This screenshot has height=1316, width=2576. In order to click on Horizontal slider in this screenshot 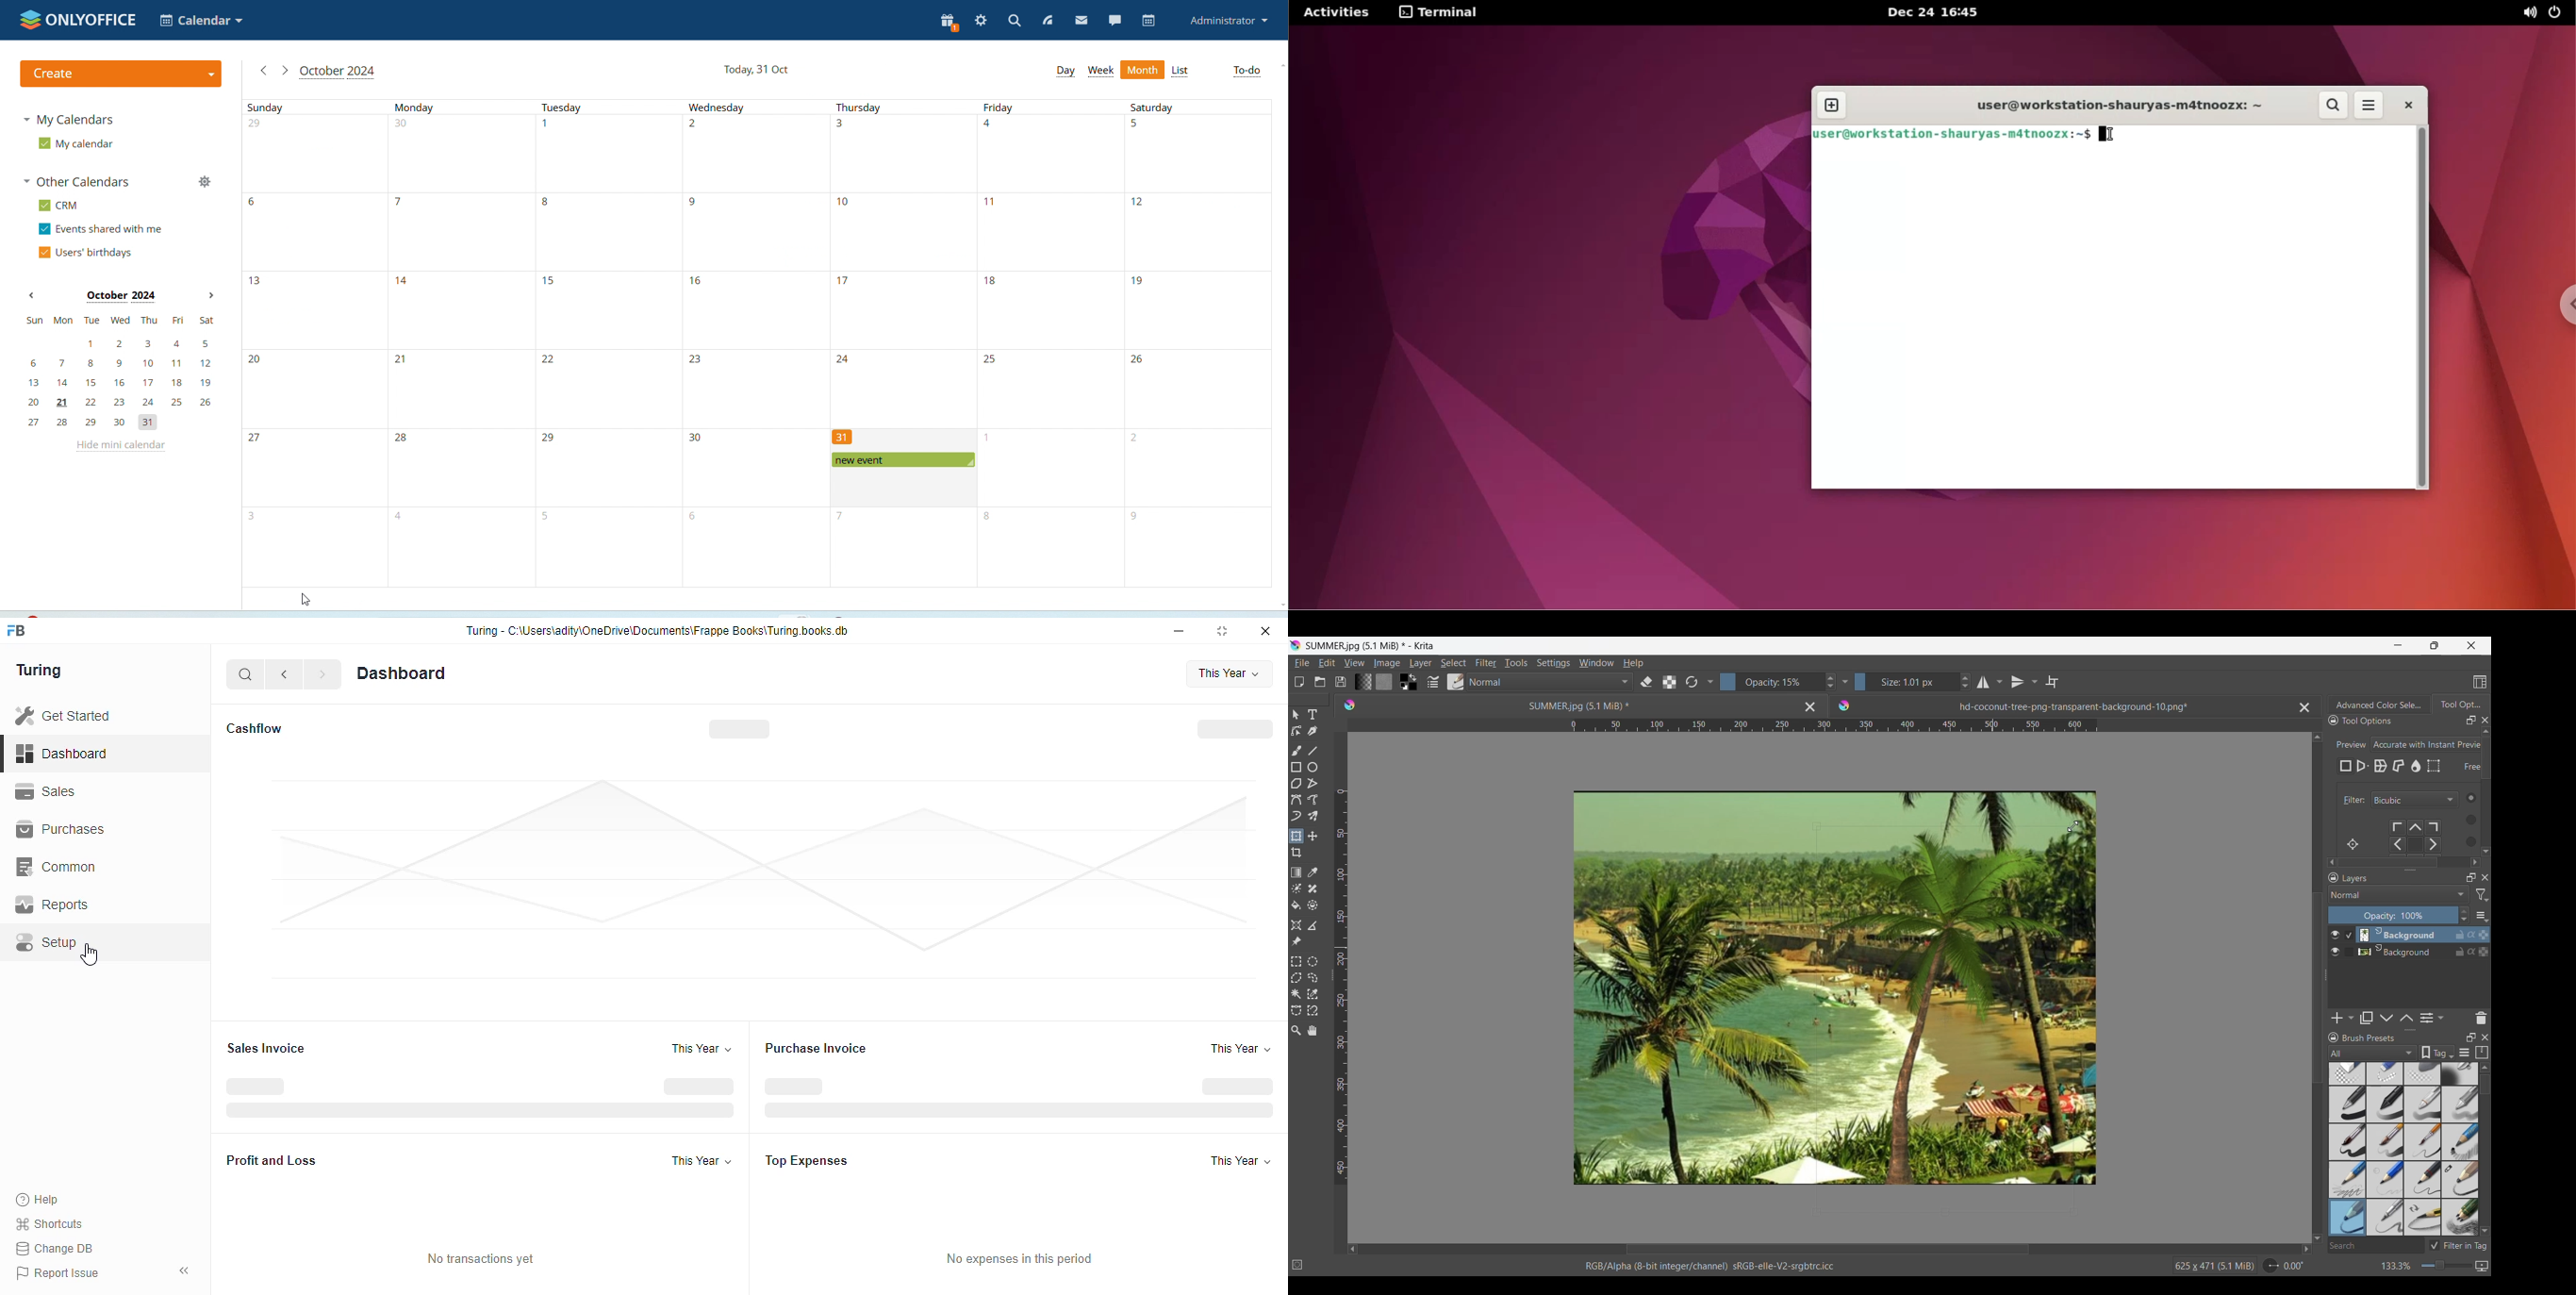, I will do `click(1828, 1249)`.